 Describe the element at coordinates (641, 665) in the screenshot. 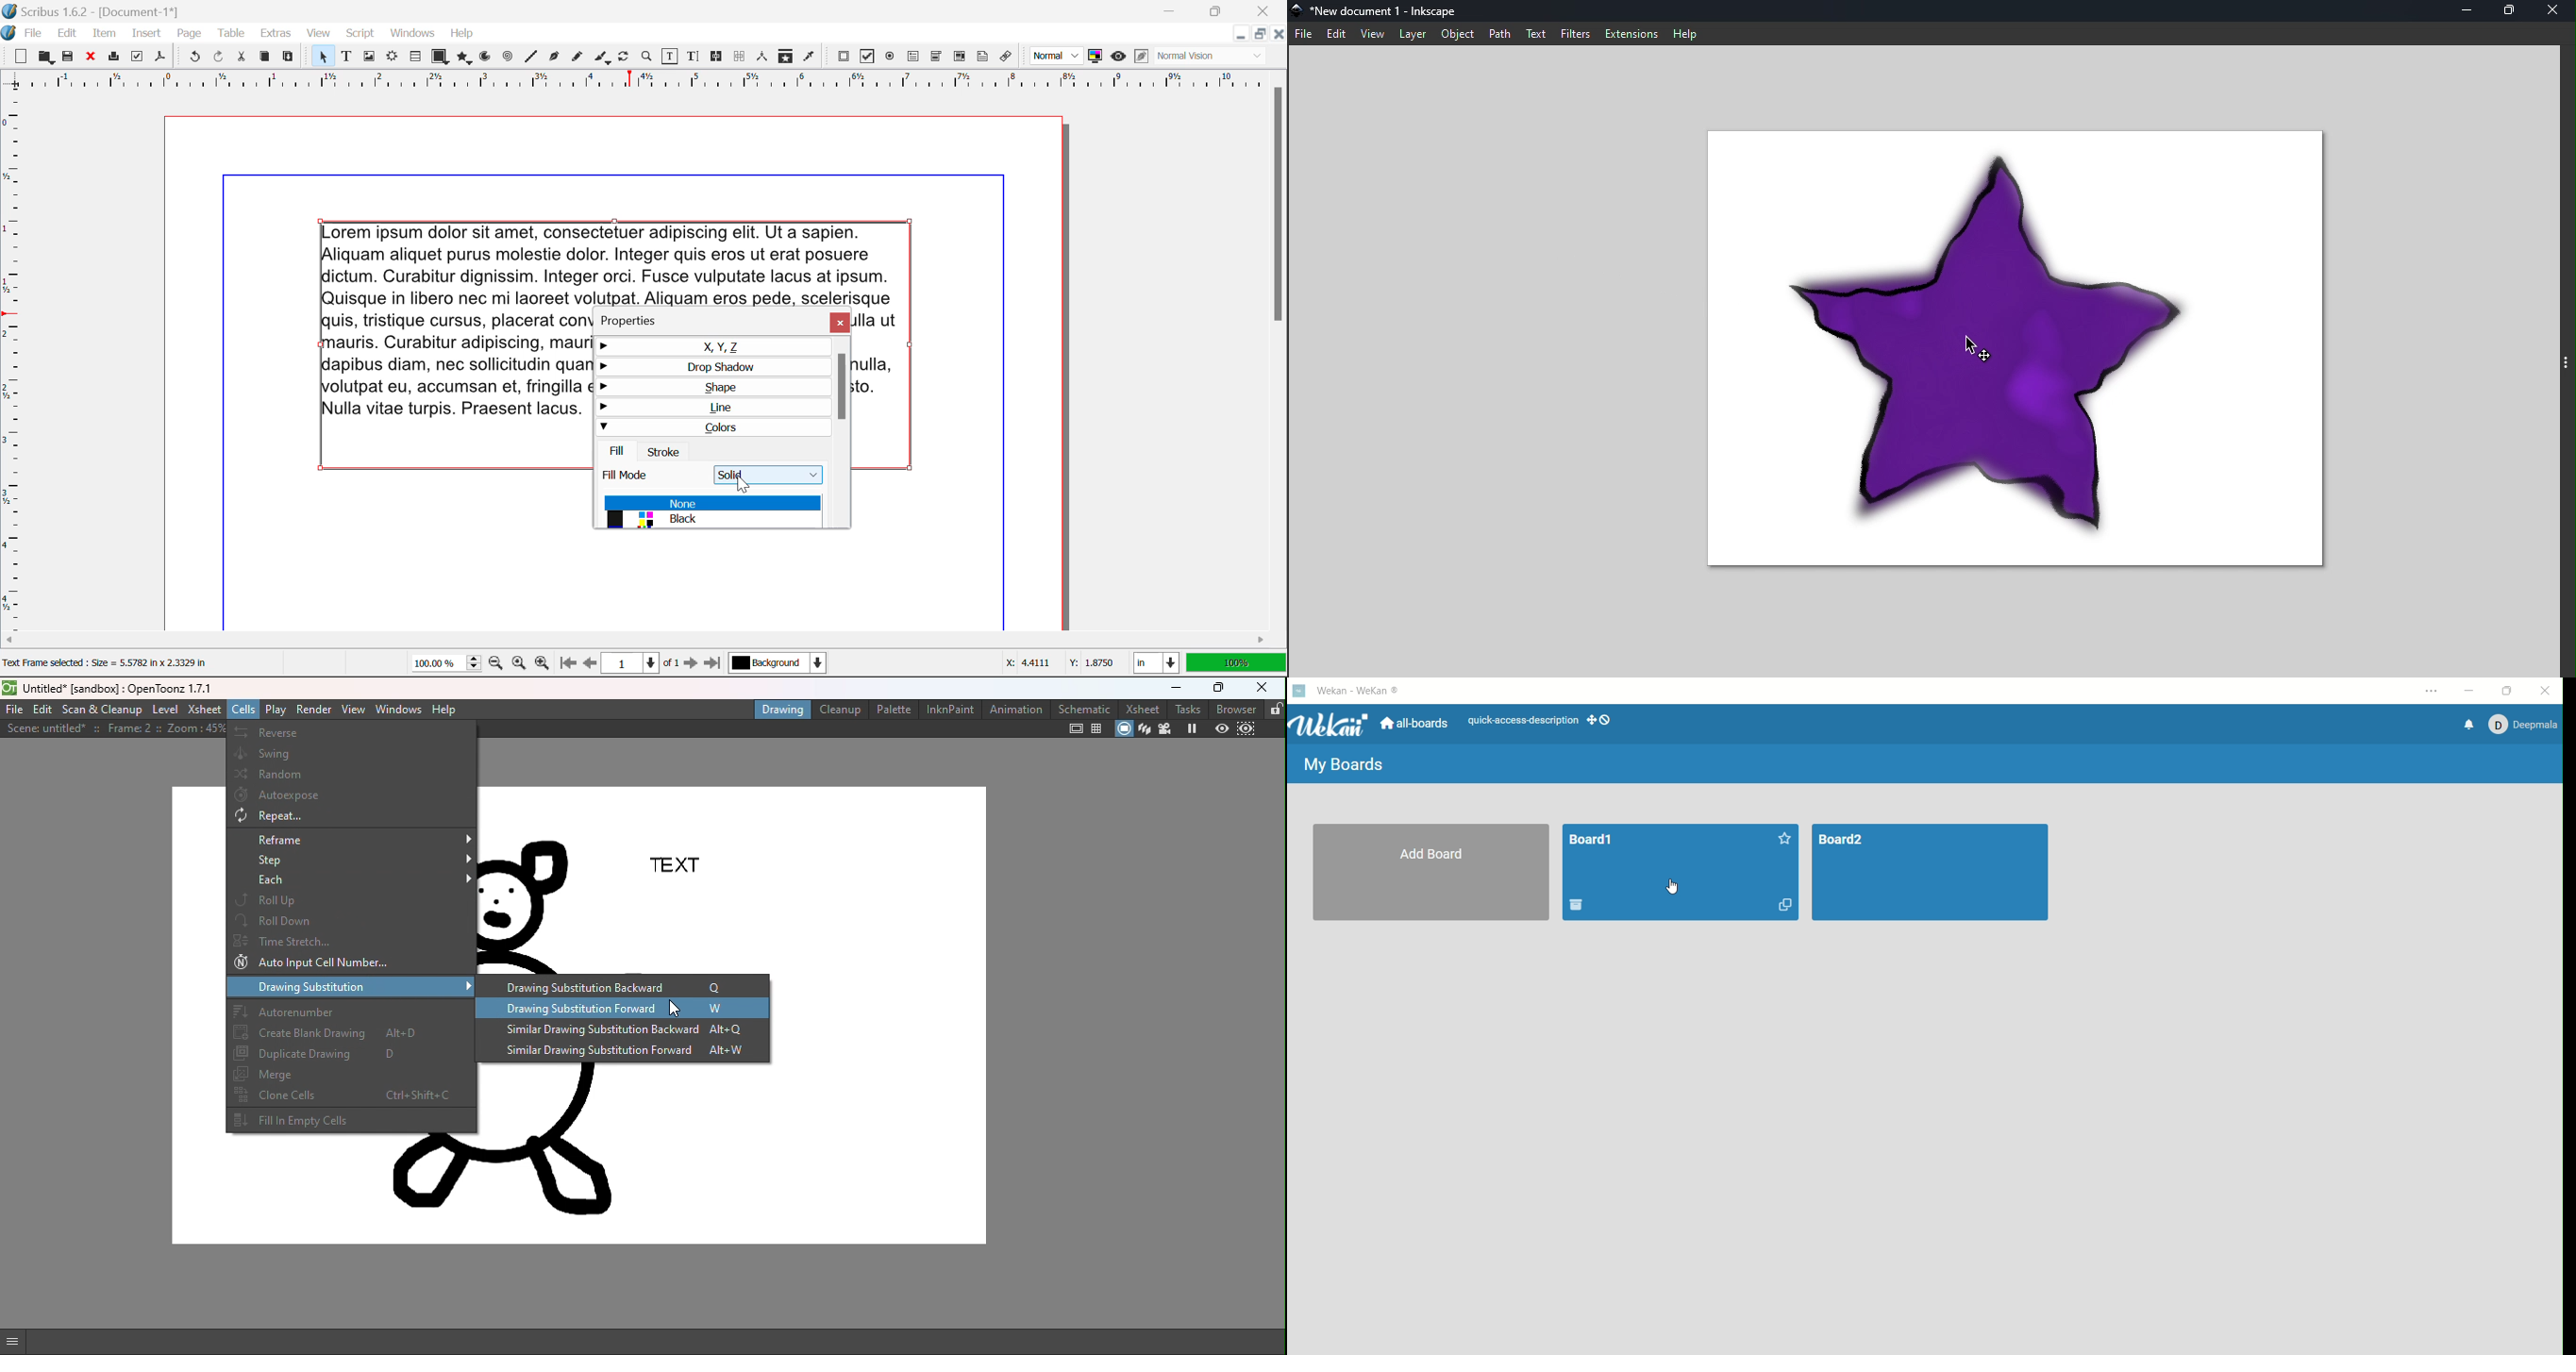

I see `Page 1 of 1` at that location.